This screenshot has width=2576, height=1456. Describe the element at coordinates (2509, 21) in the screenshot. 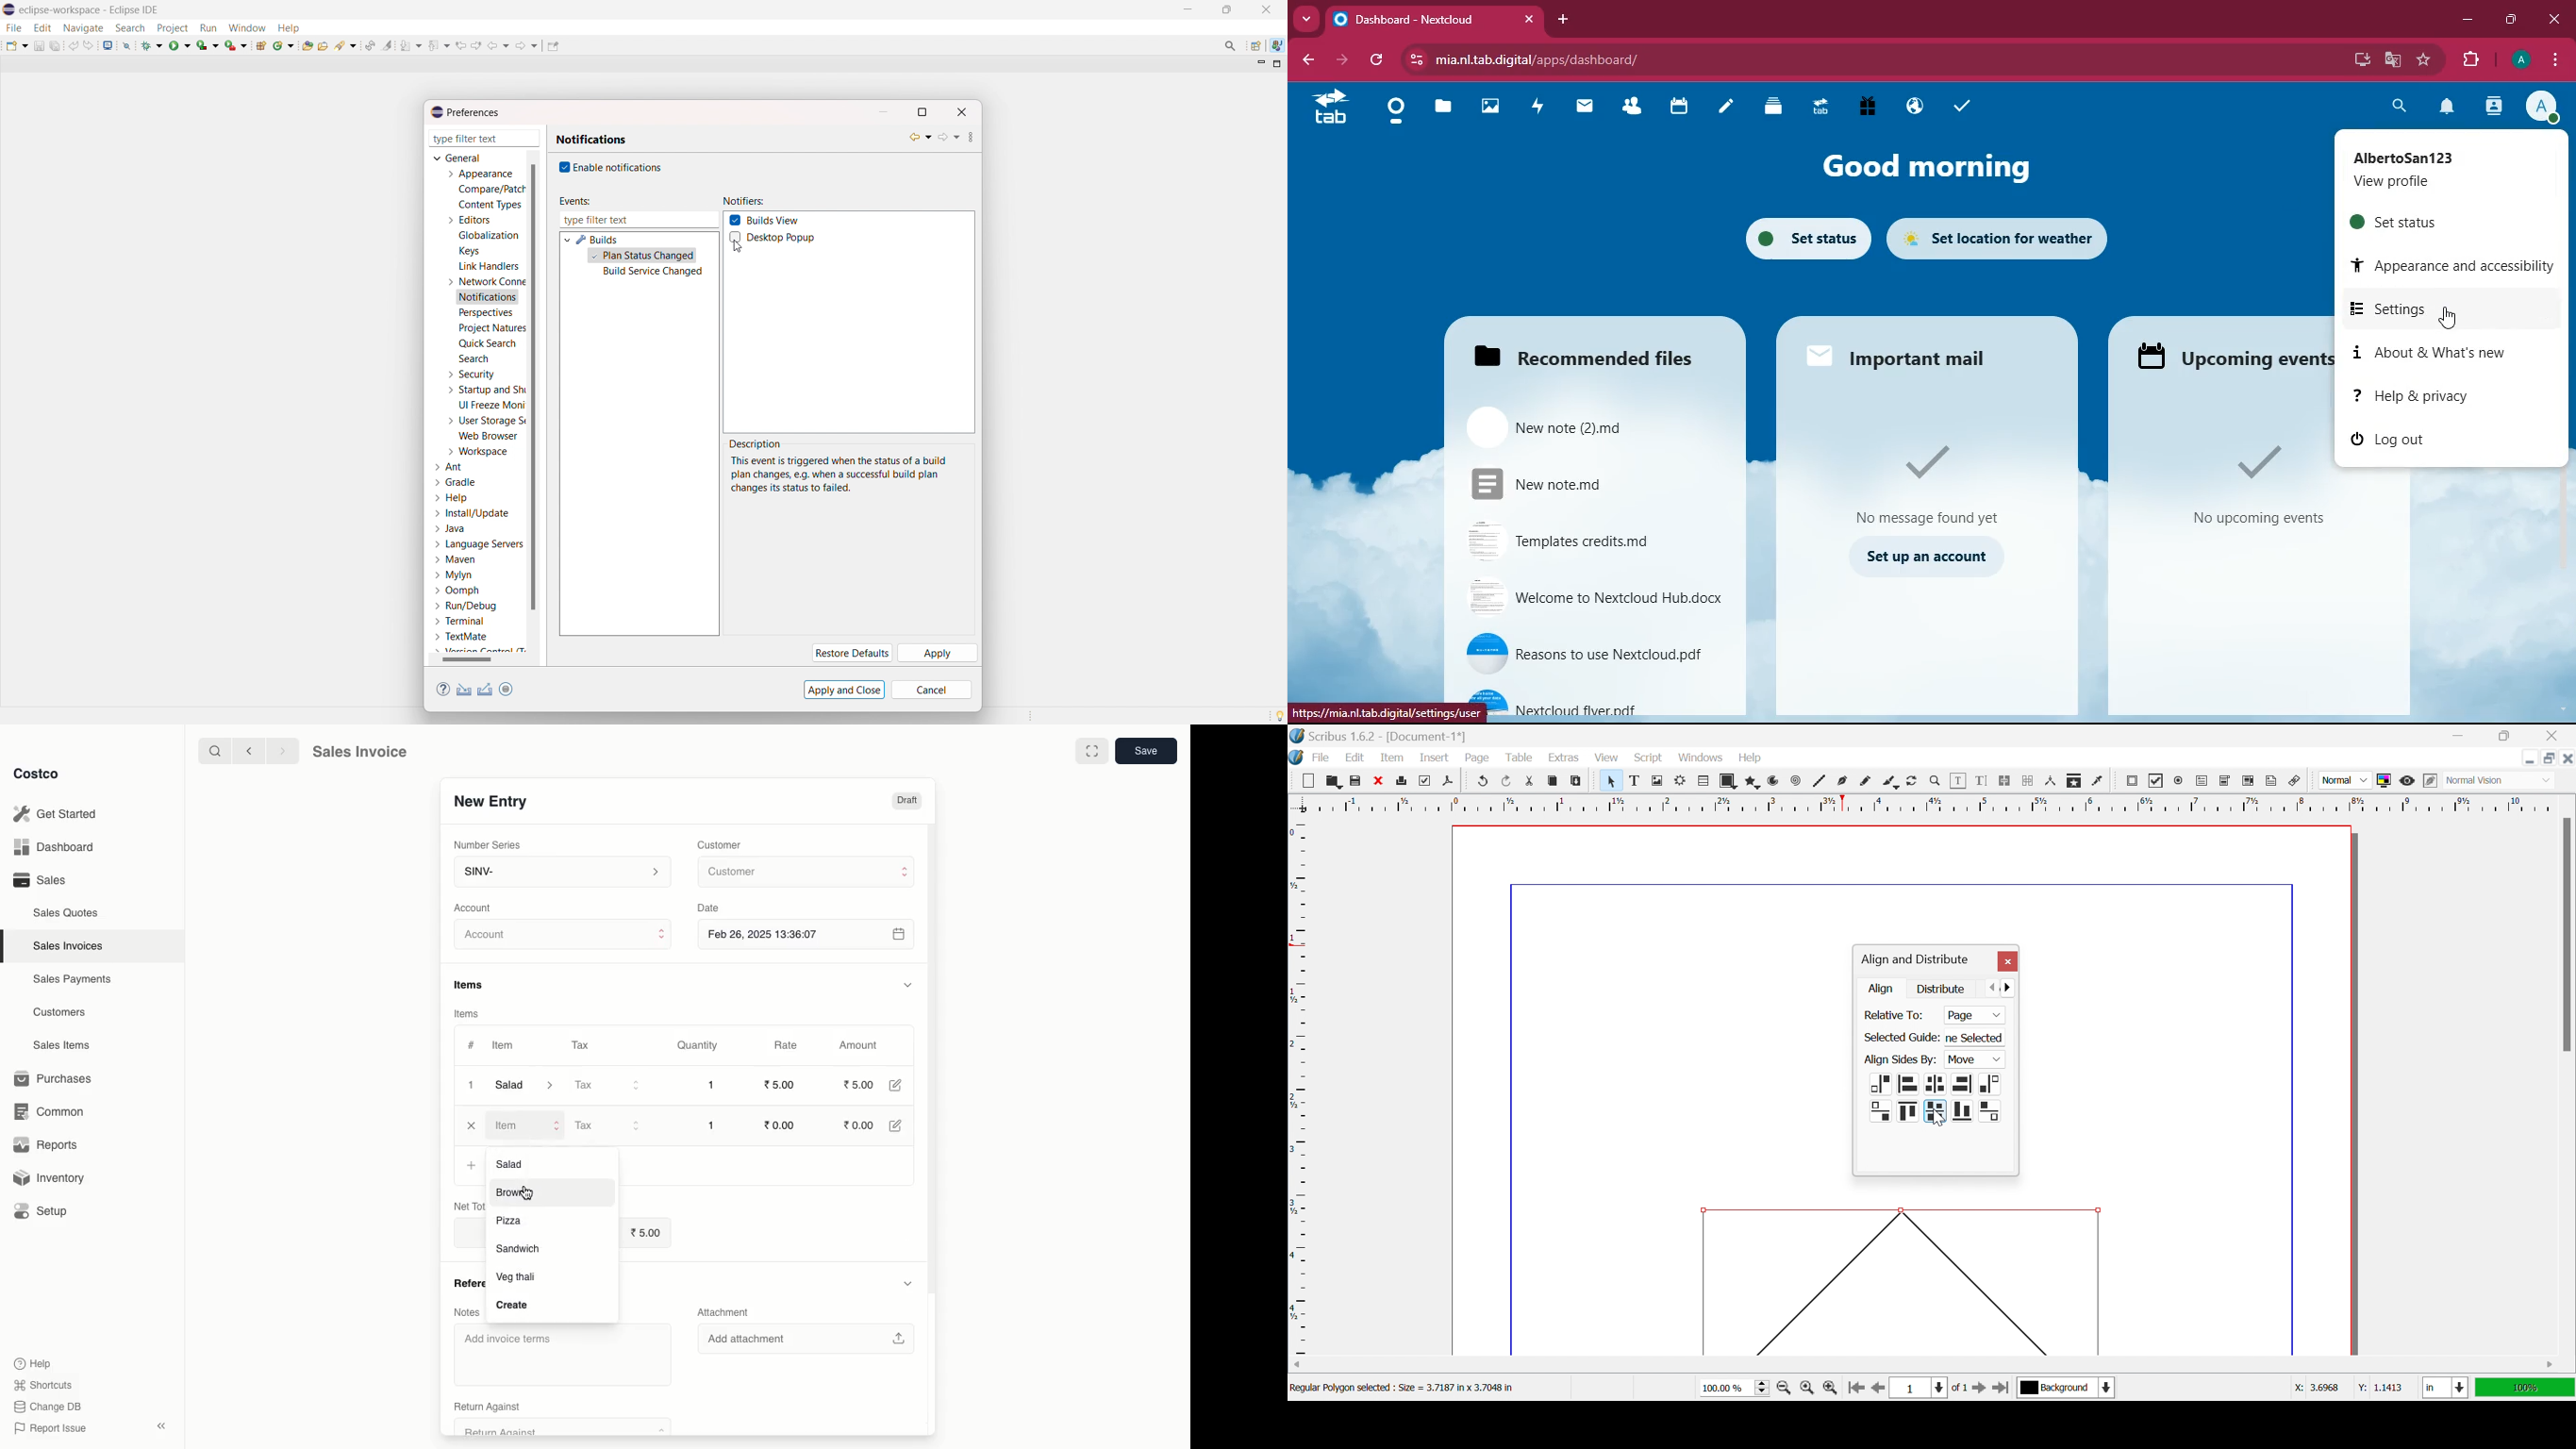

I see `maximize` at that location.